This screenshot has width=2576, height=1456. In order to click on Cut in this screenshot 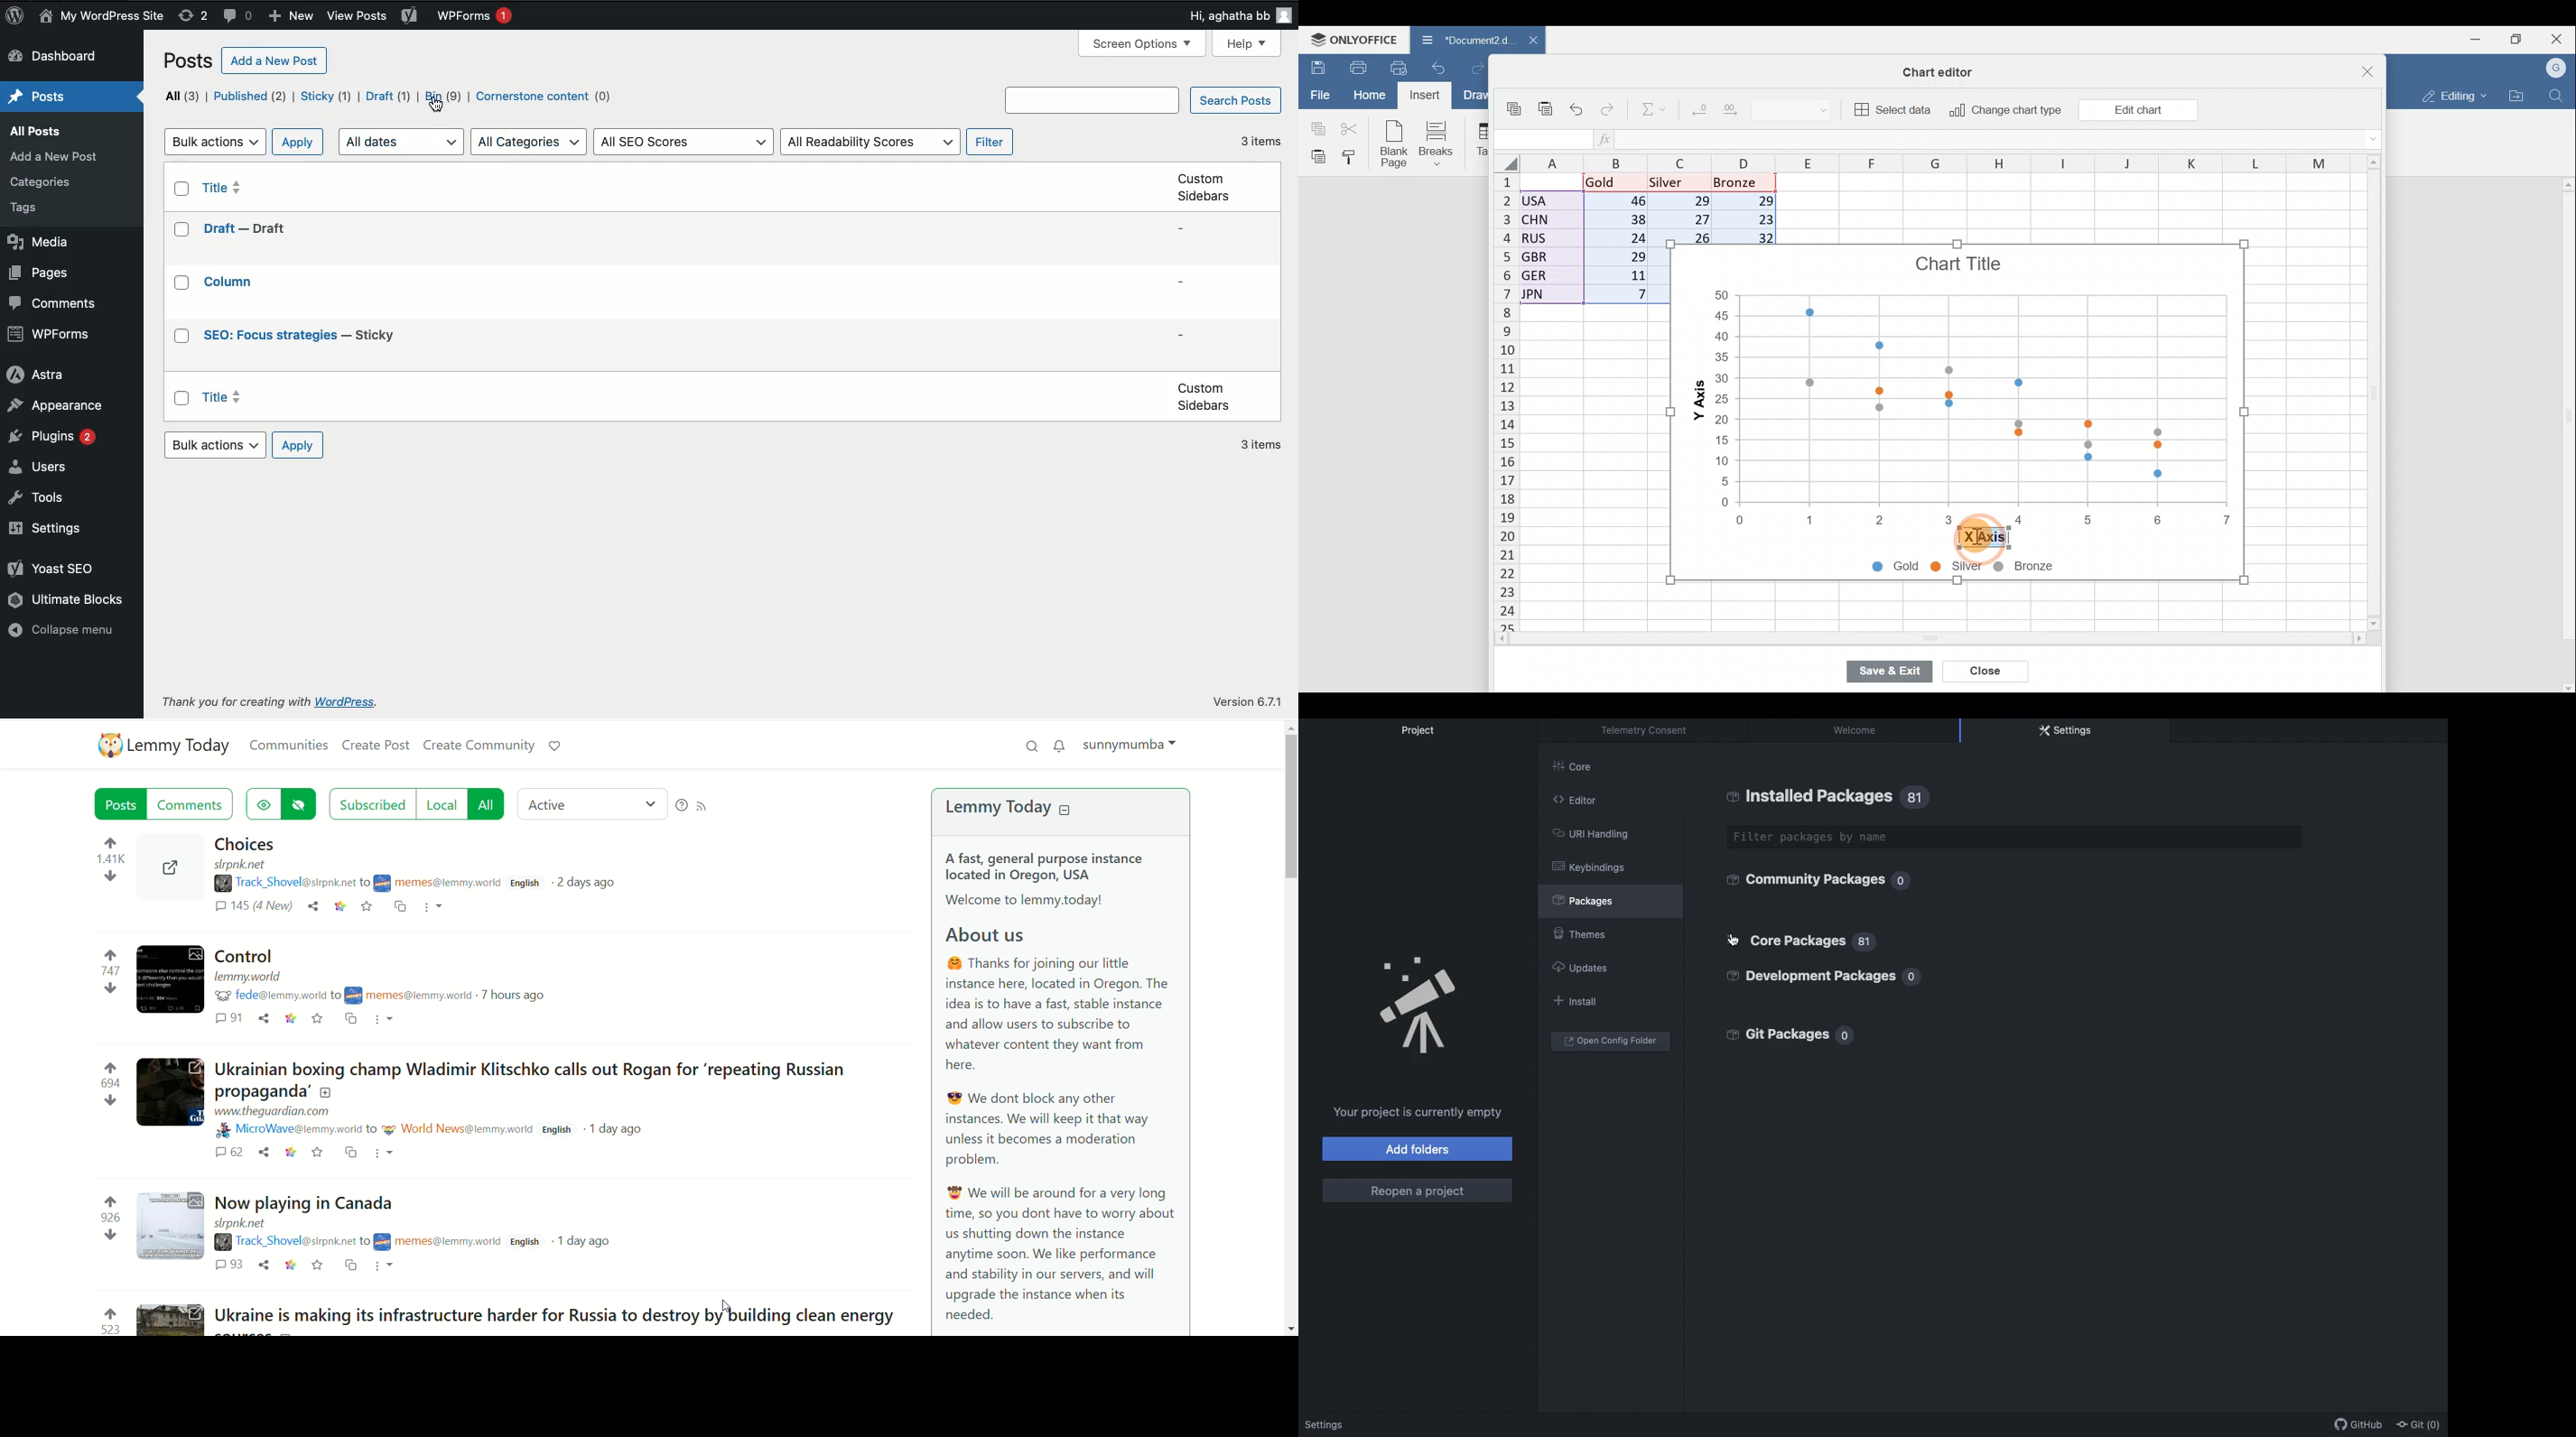, I will do `click(1351, 128)`.